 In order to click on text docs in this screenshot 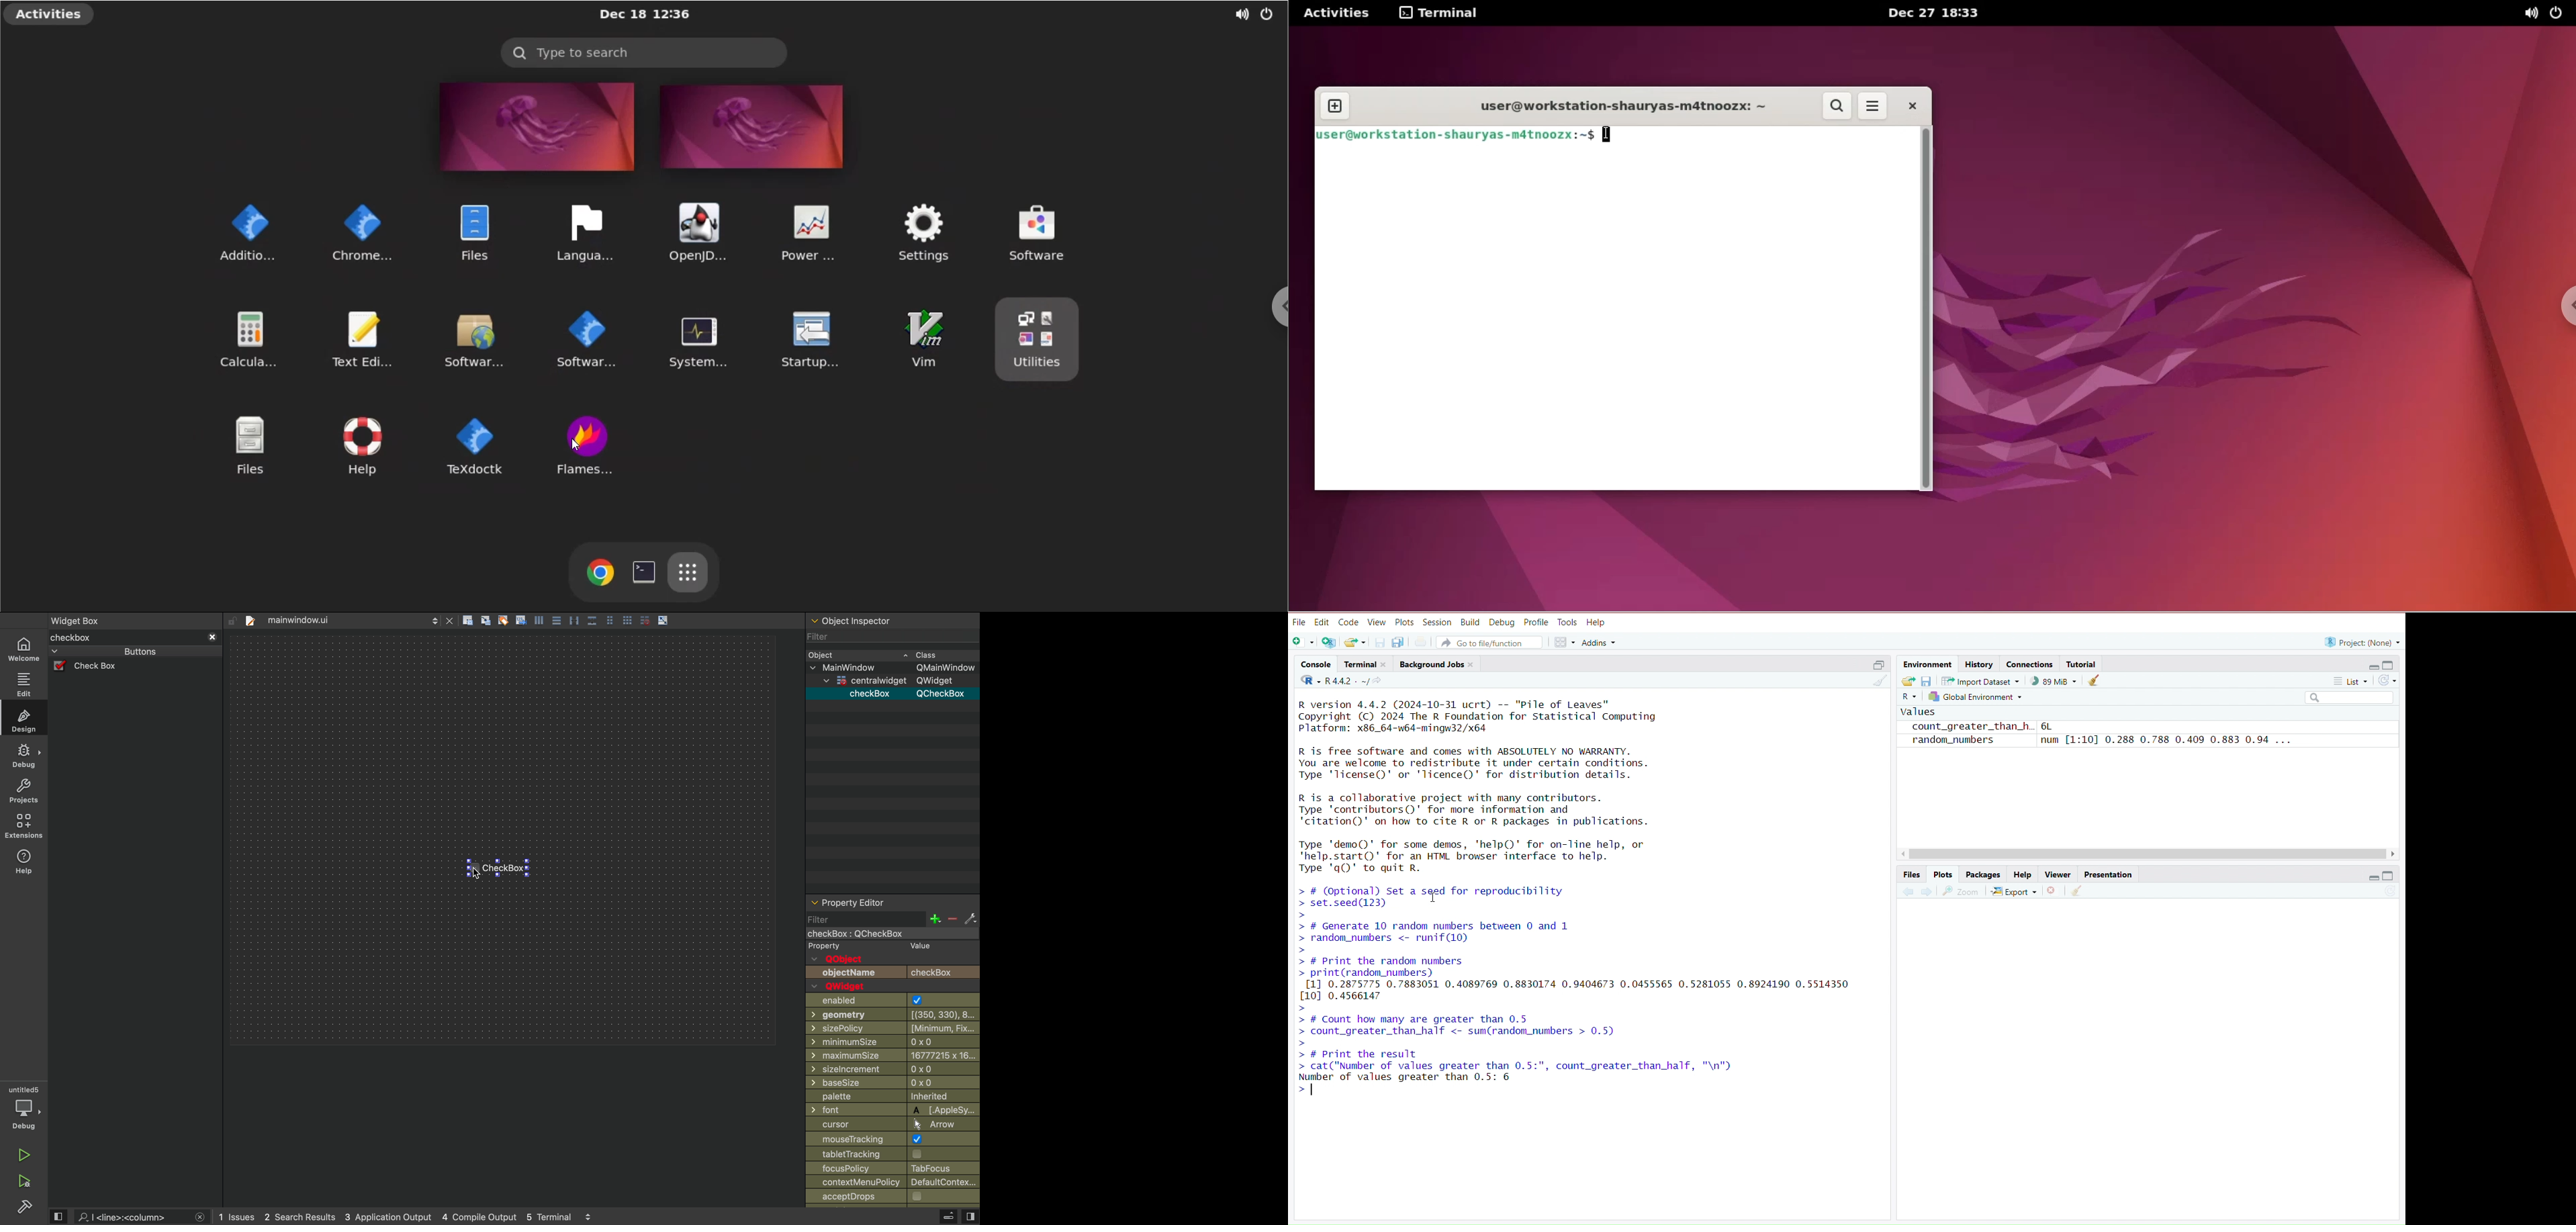, I will do `click(472, 445)`.